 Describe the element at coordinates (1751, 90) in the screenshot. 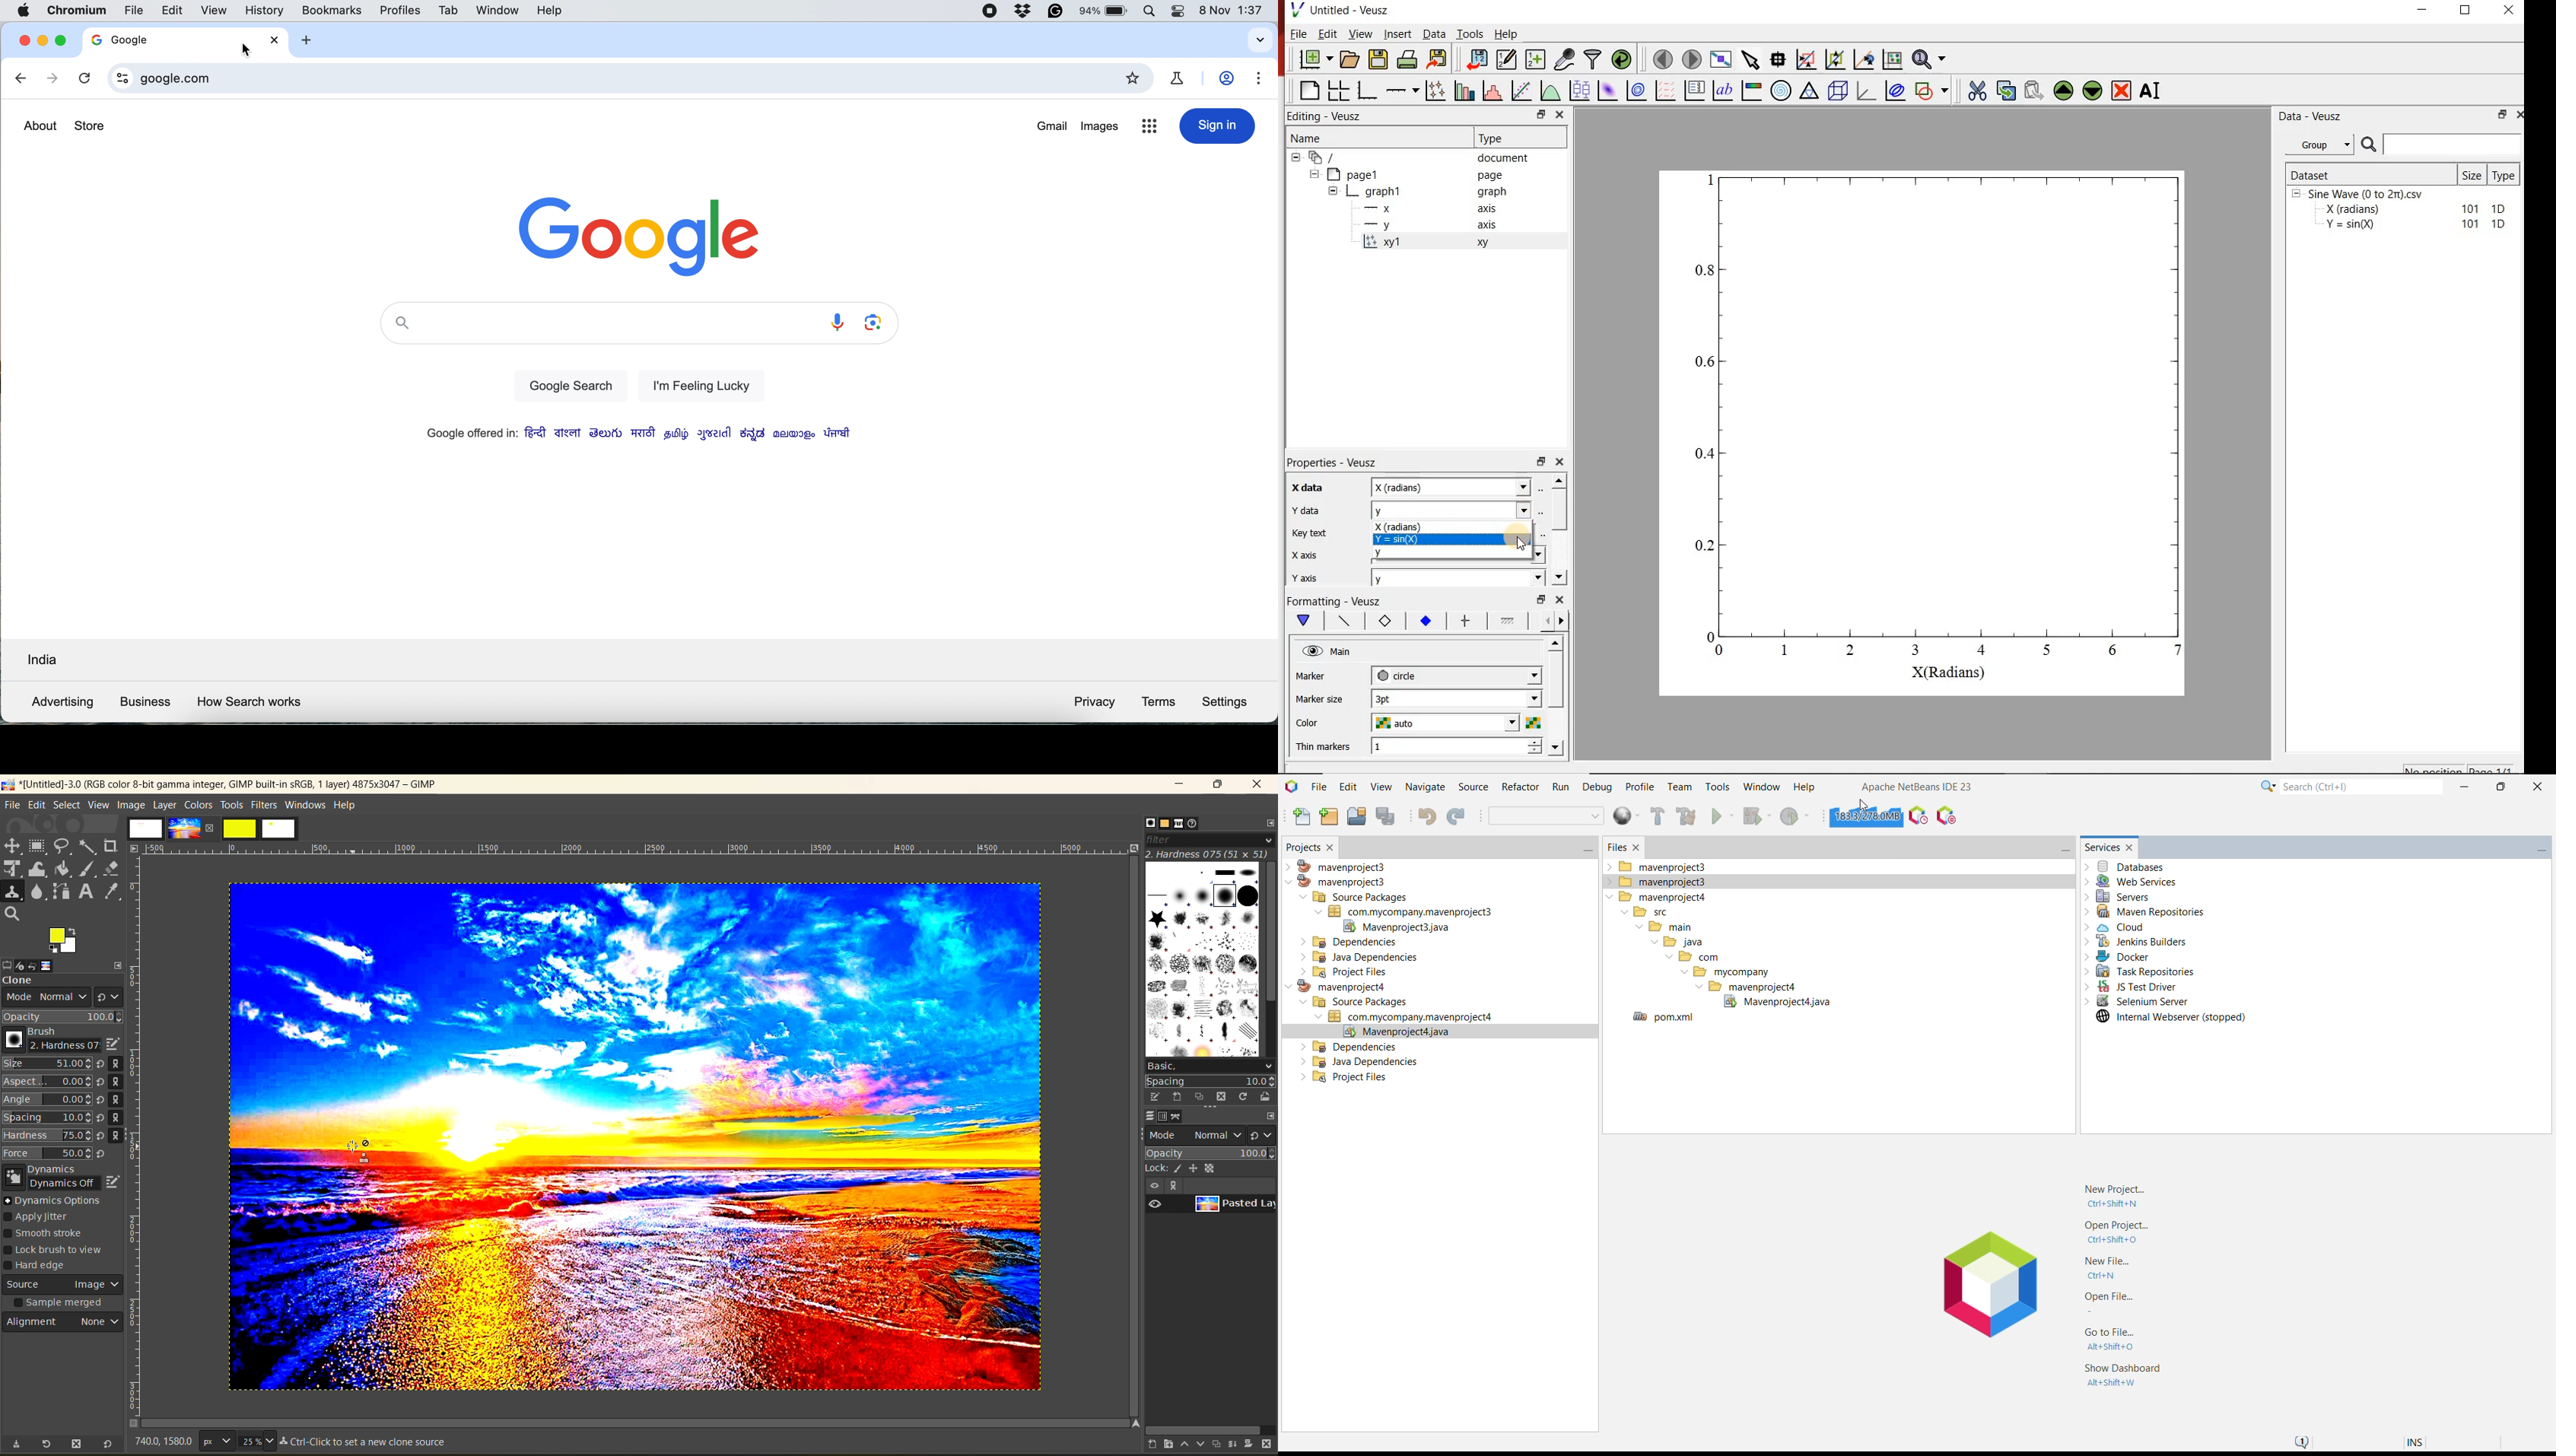

I see `image color bar` at that location.